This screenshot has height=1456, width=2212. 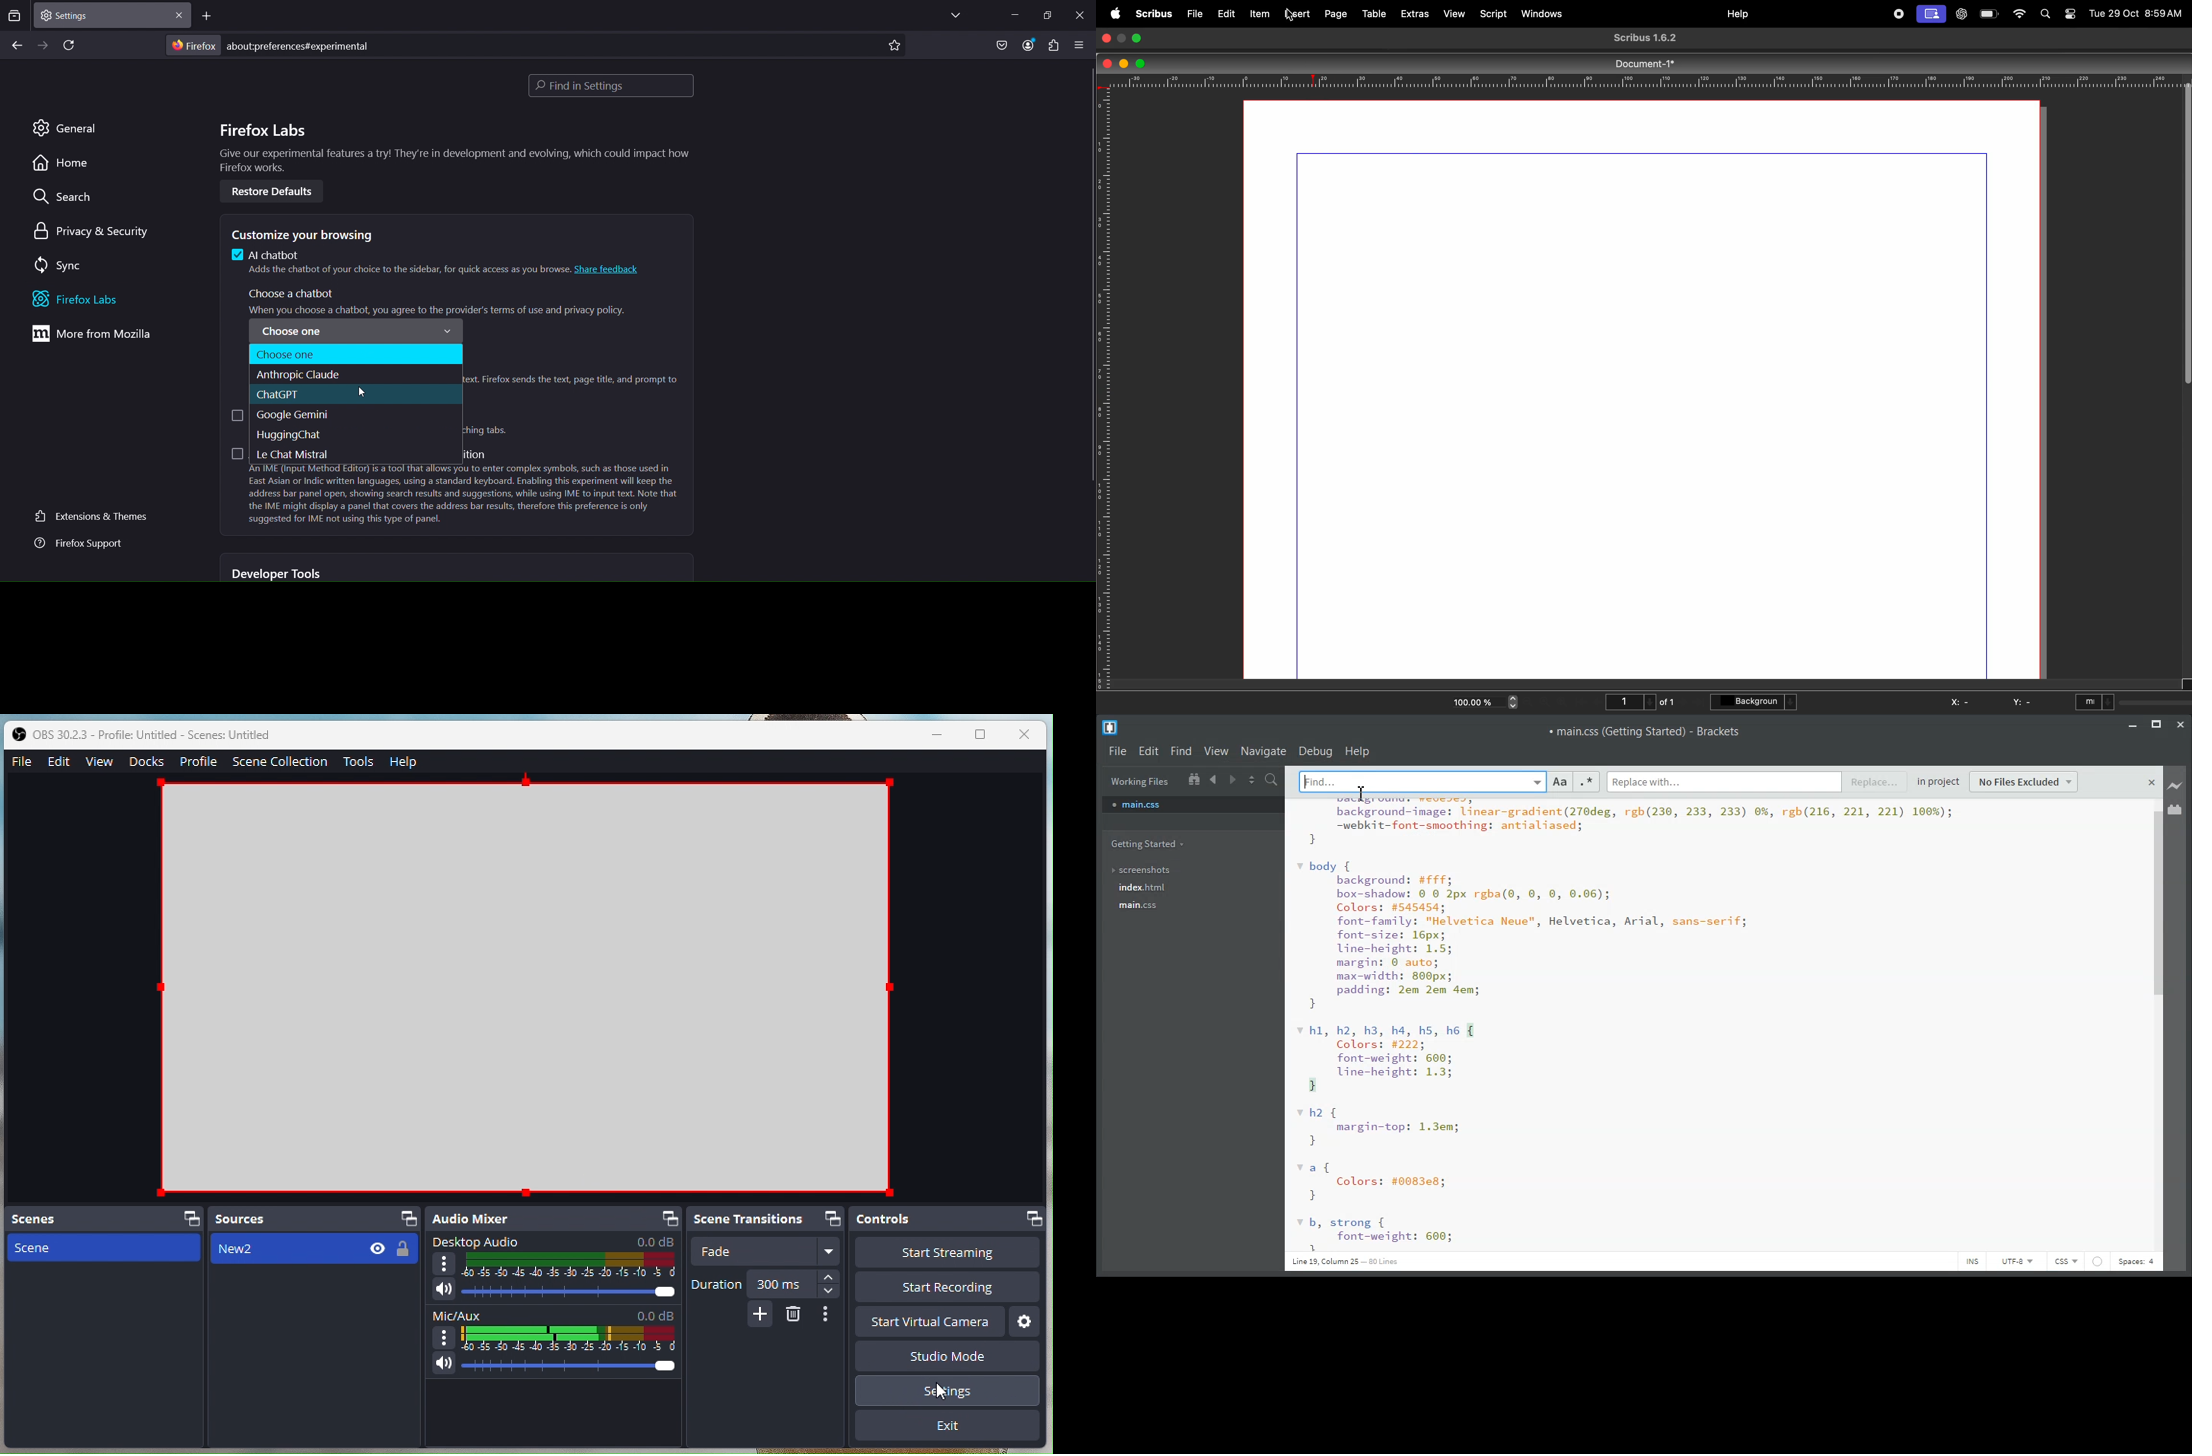 What do you see at coordinates (830, 1251) in the screenshot?
I see `More options` at bounding box center [830, 1251].